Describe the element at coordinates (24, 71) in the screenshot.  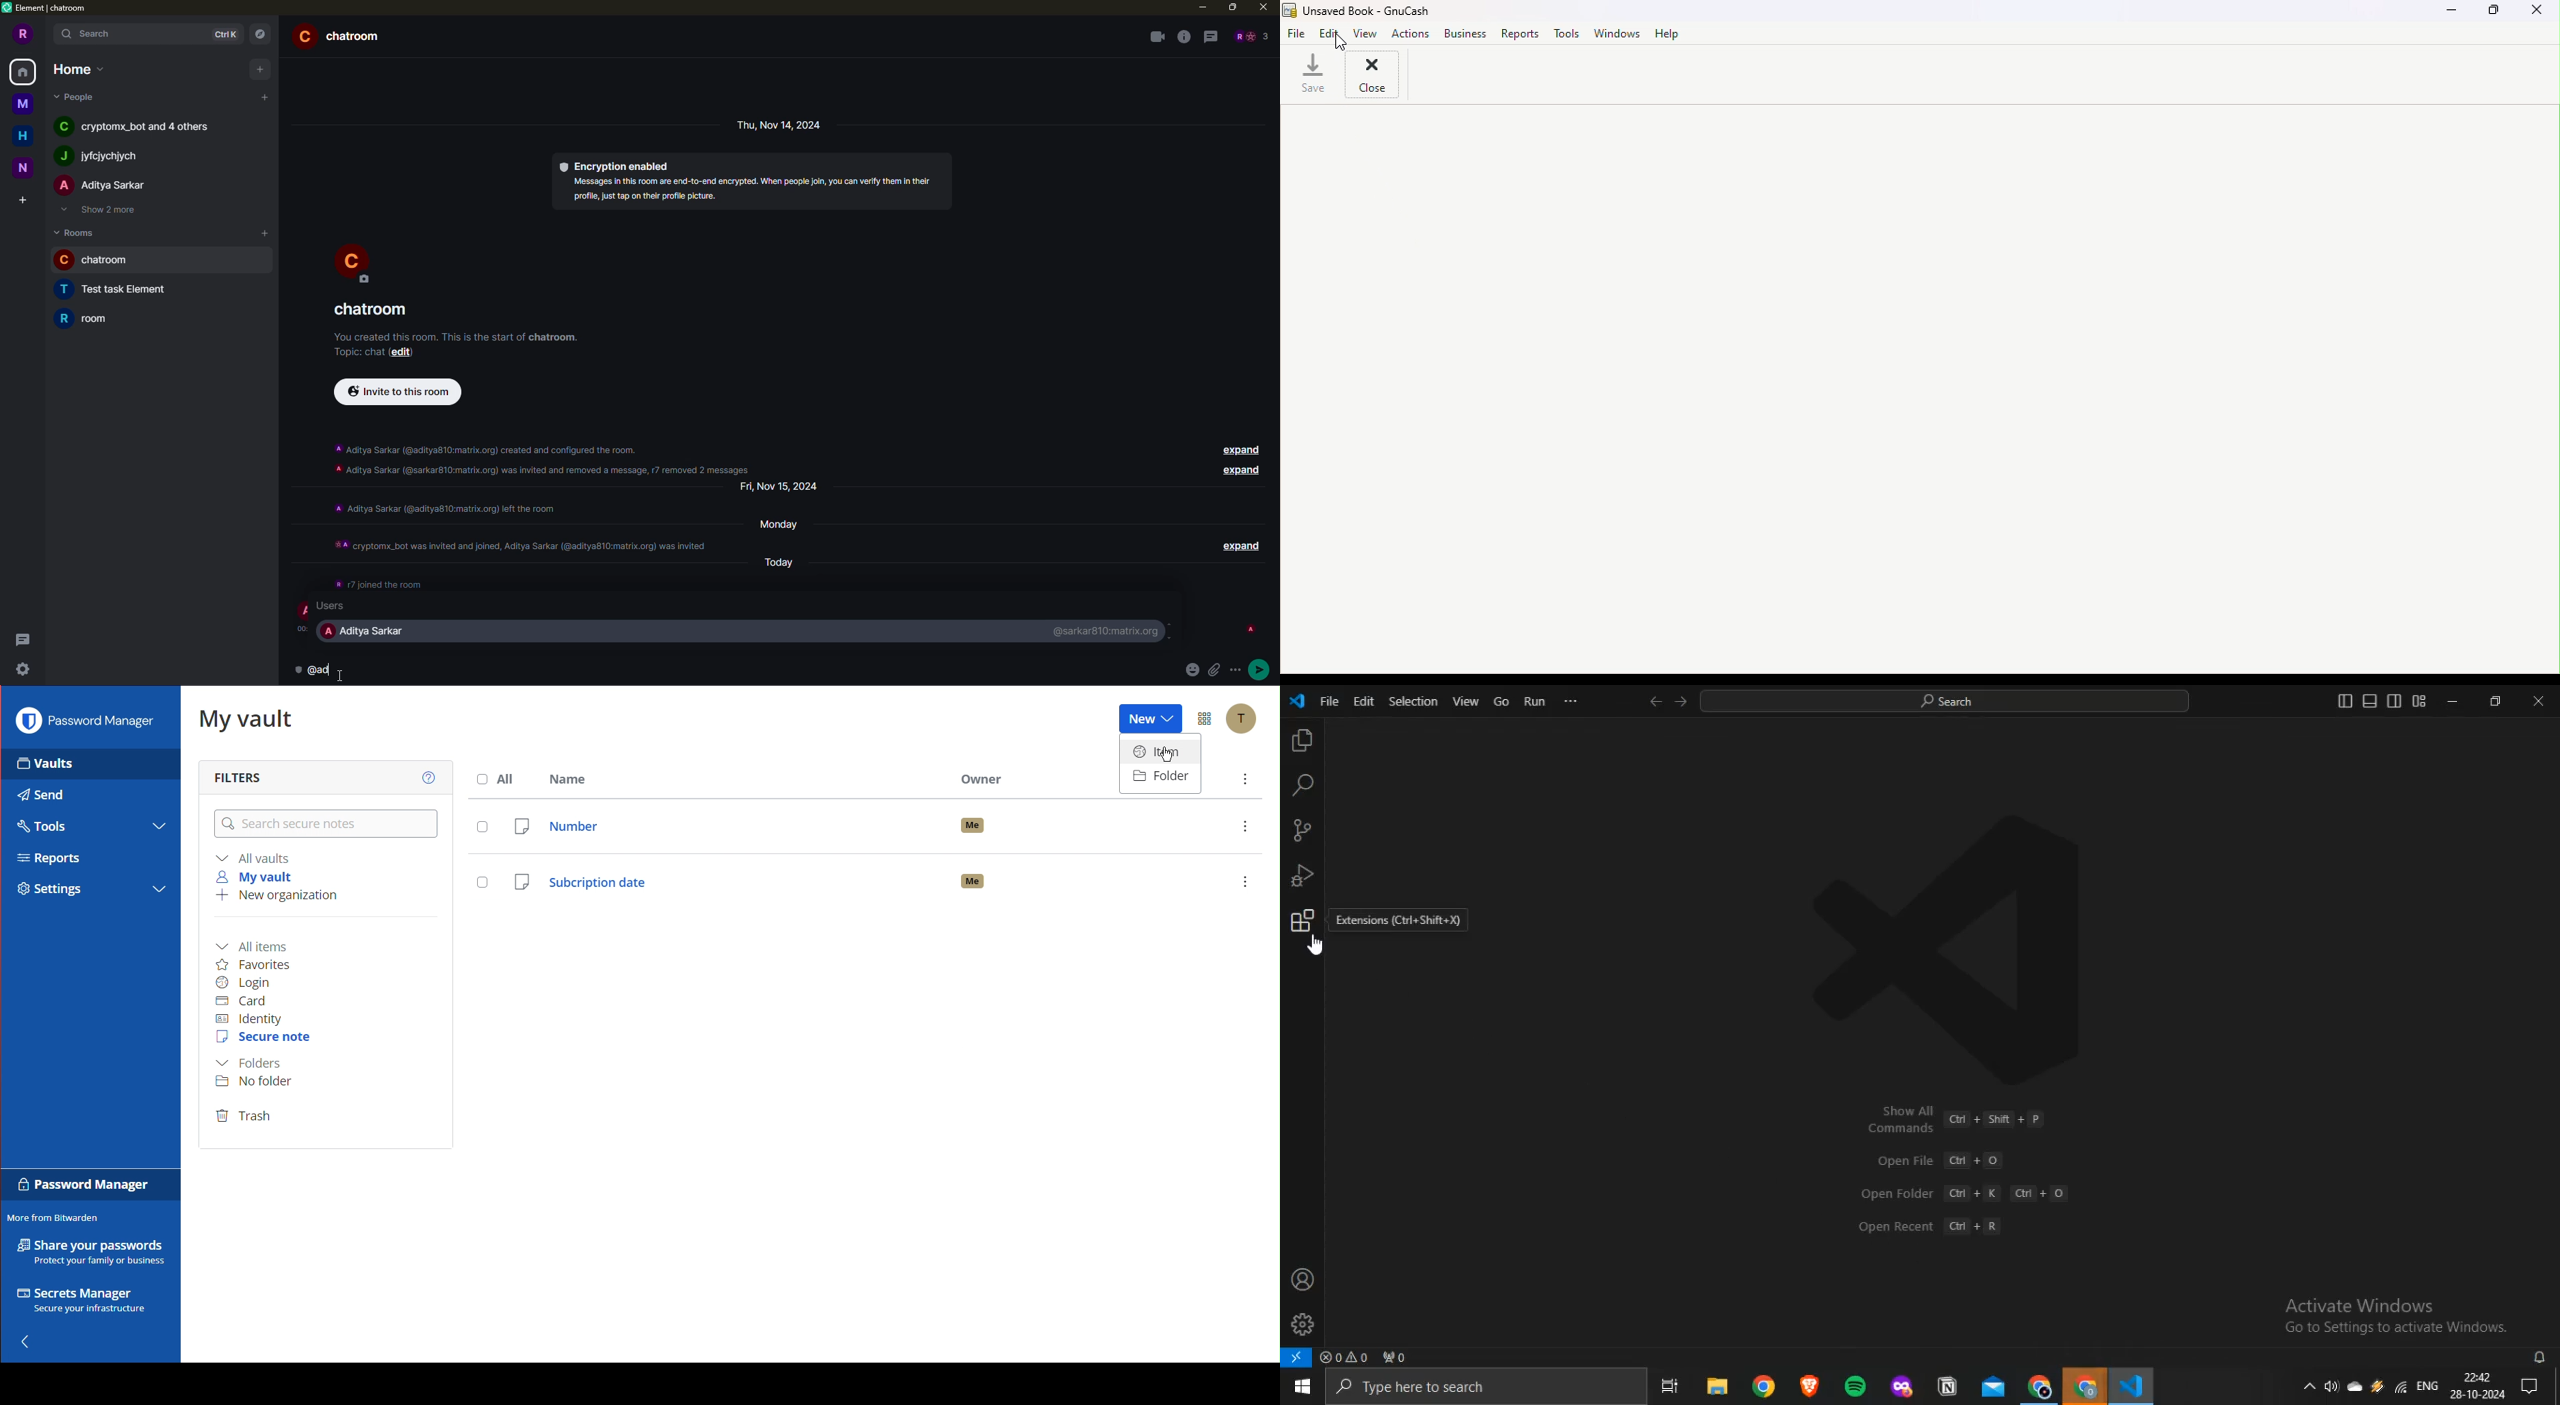
I see `home` at that location.